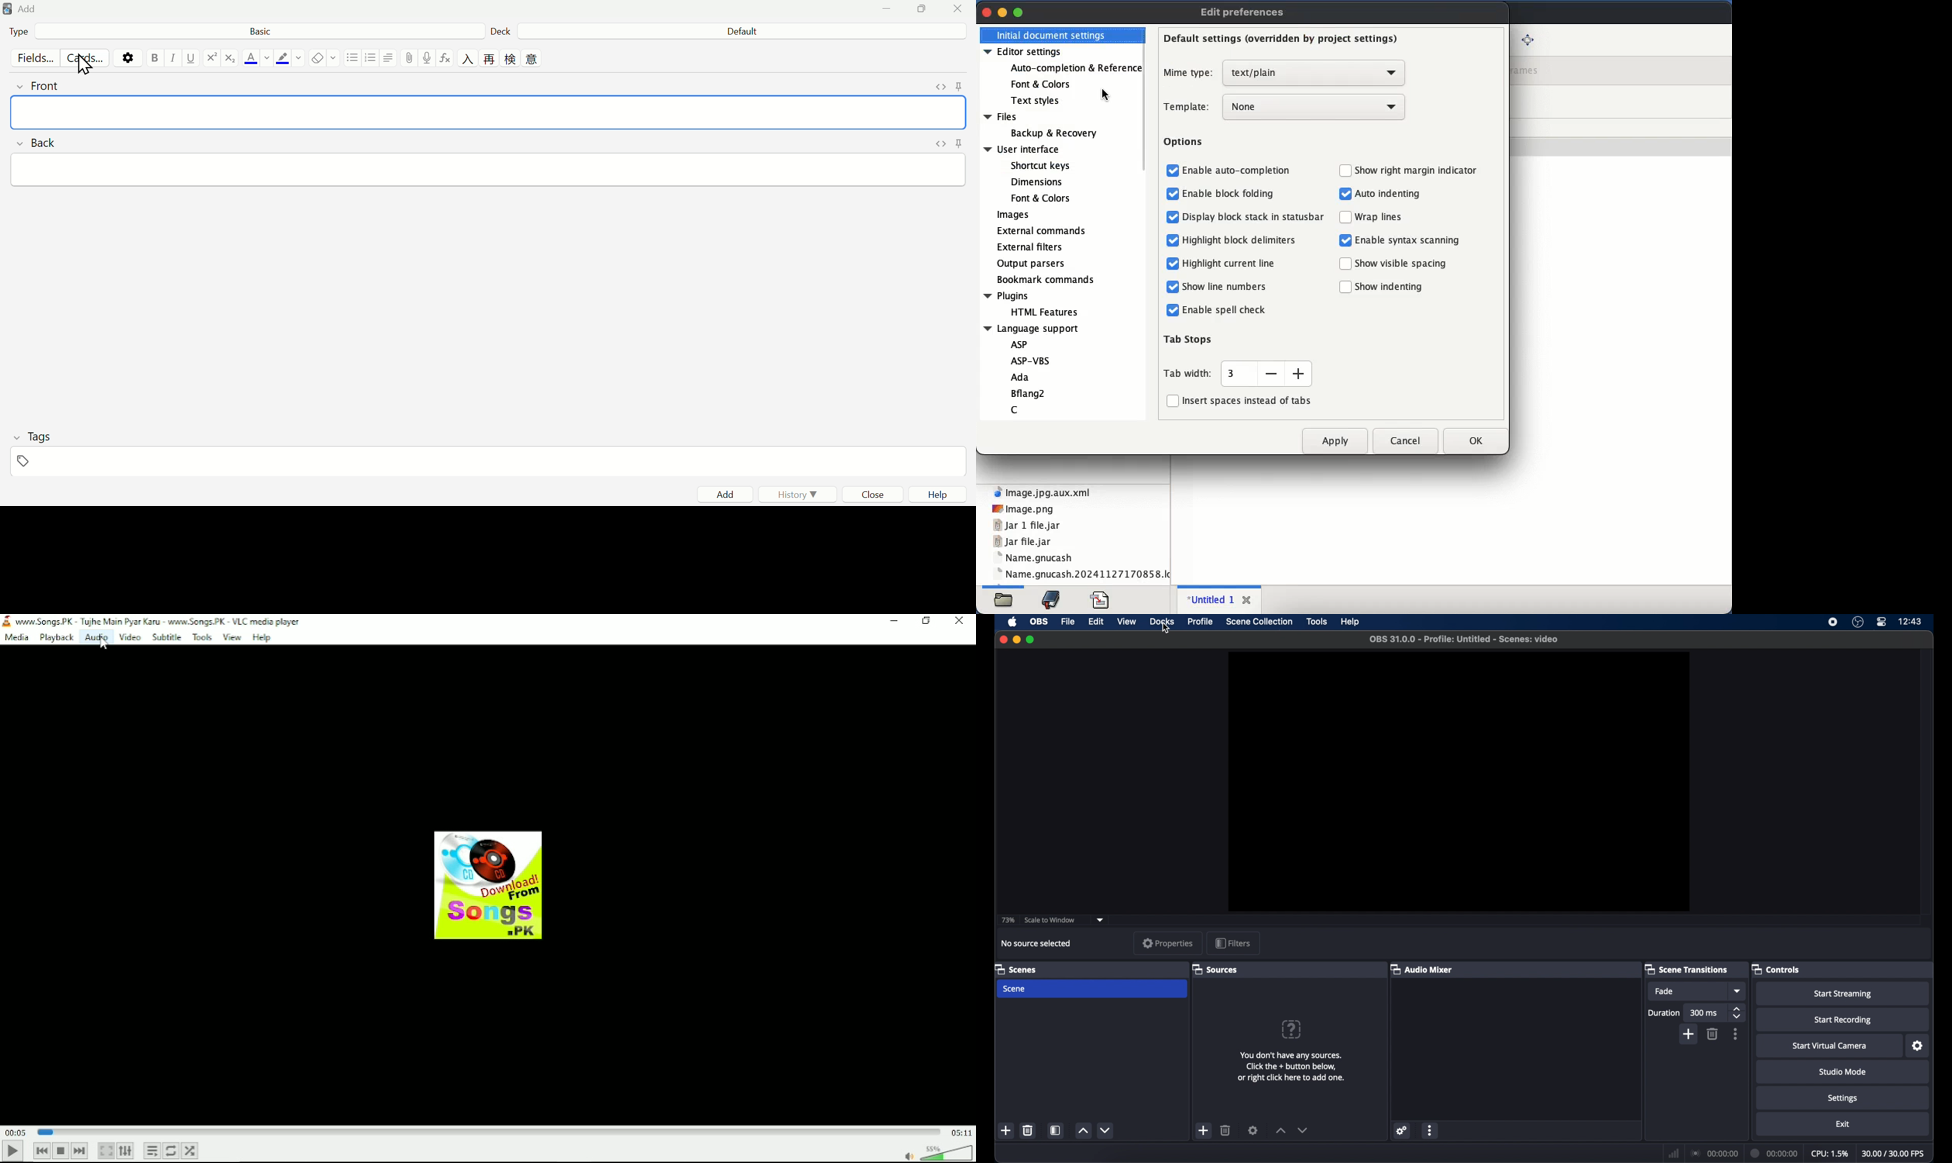  What do you see at coordinates (1003, 639) in the screenshot?
I see `close` at bounding box center [1003, 639].